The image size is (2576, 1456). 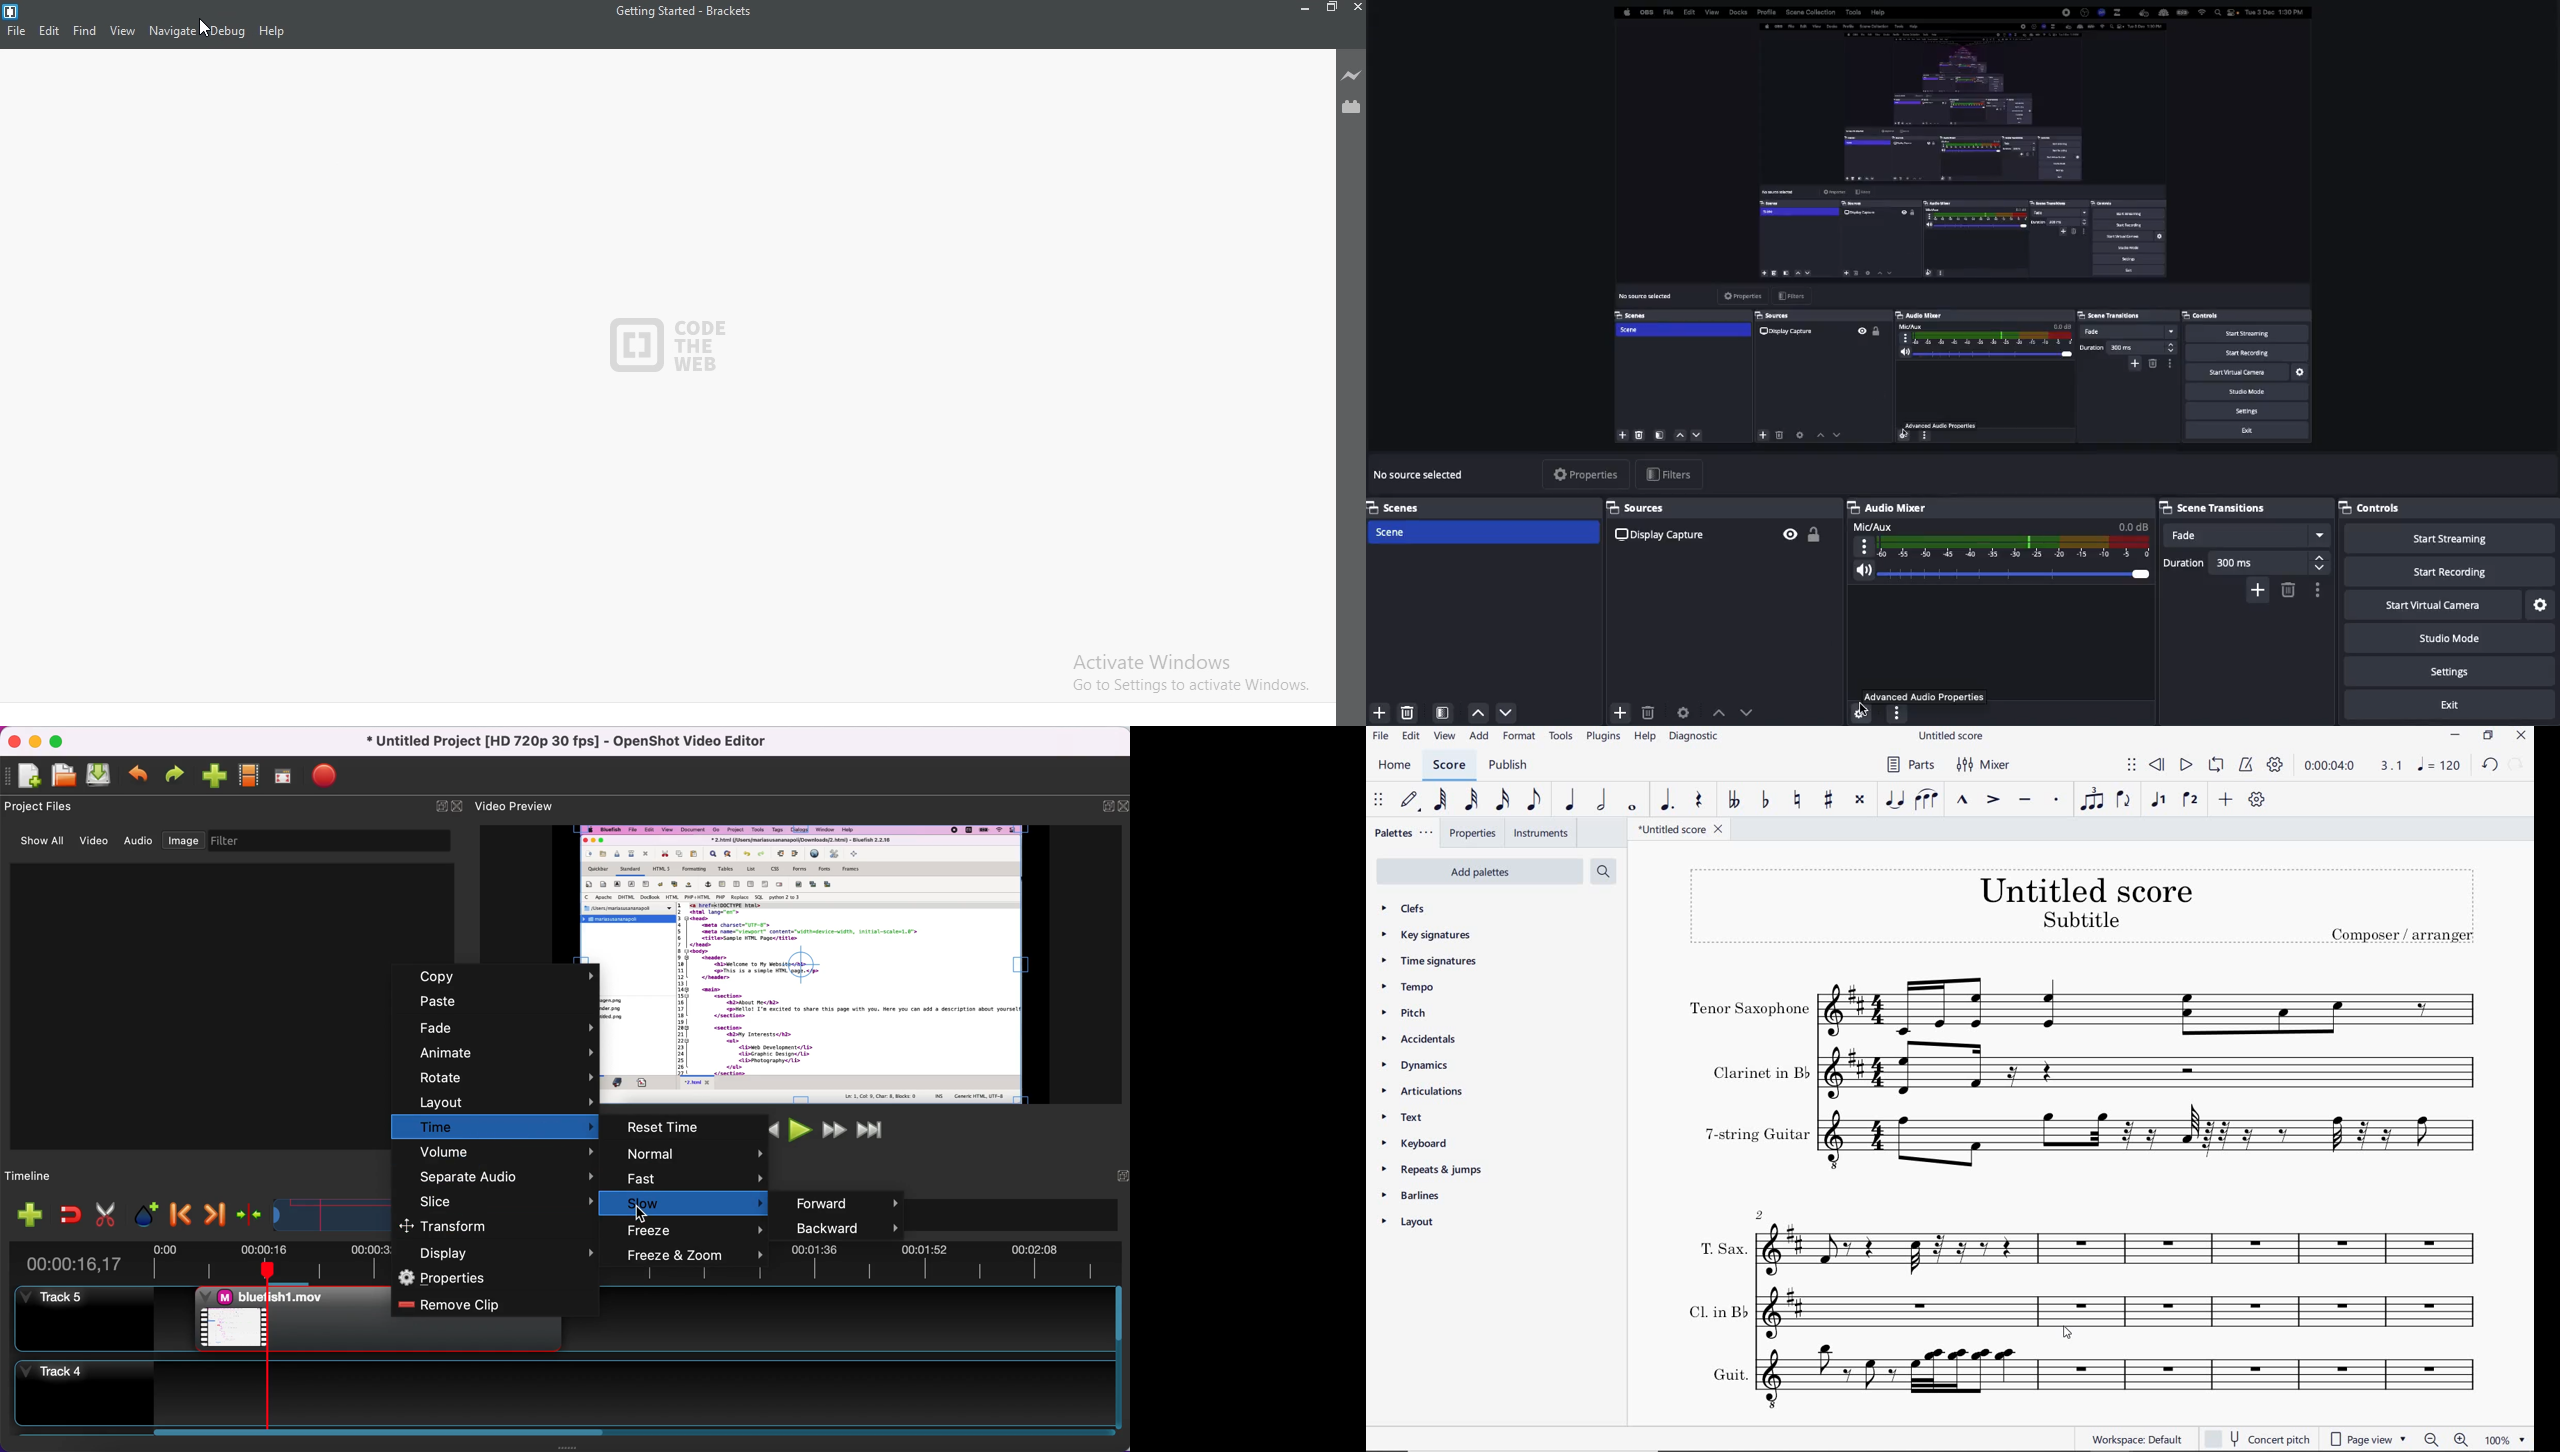 I want to click on Unlock, so click(x=1817, y=535).